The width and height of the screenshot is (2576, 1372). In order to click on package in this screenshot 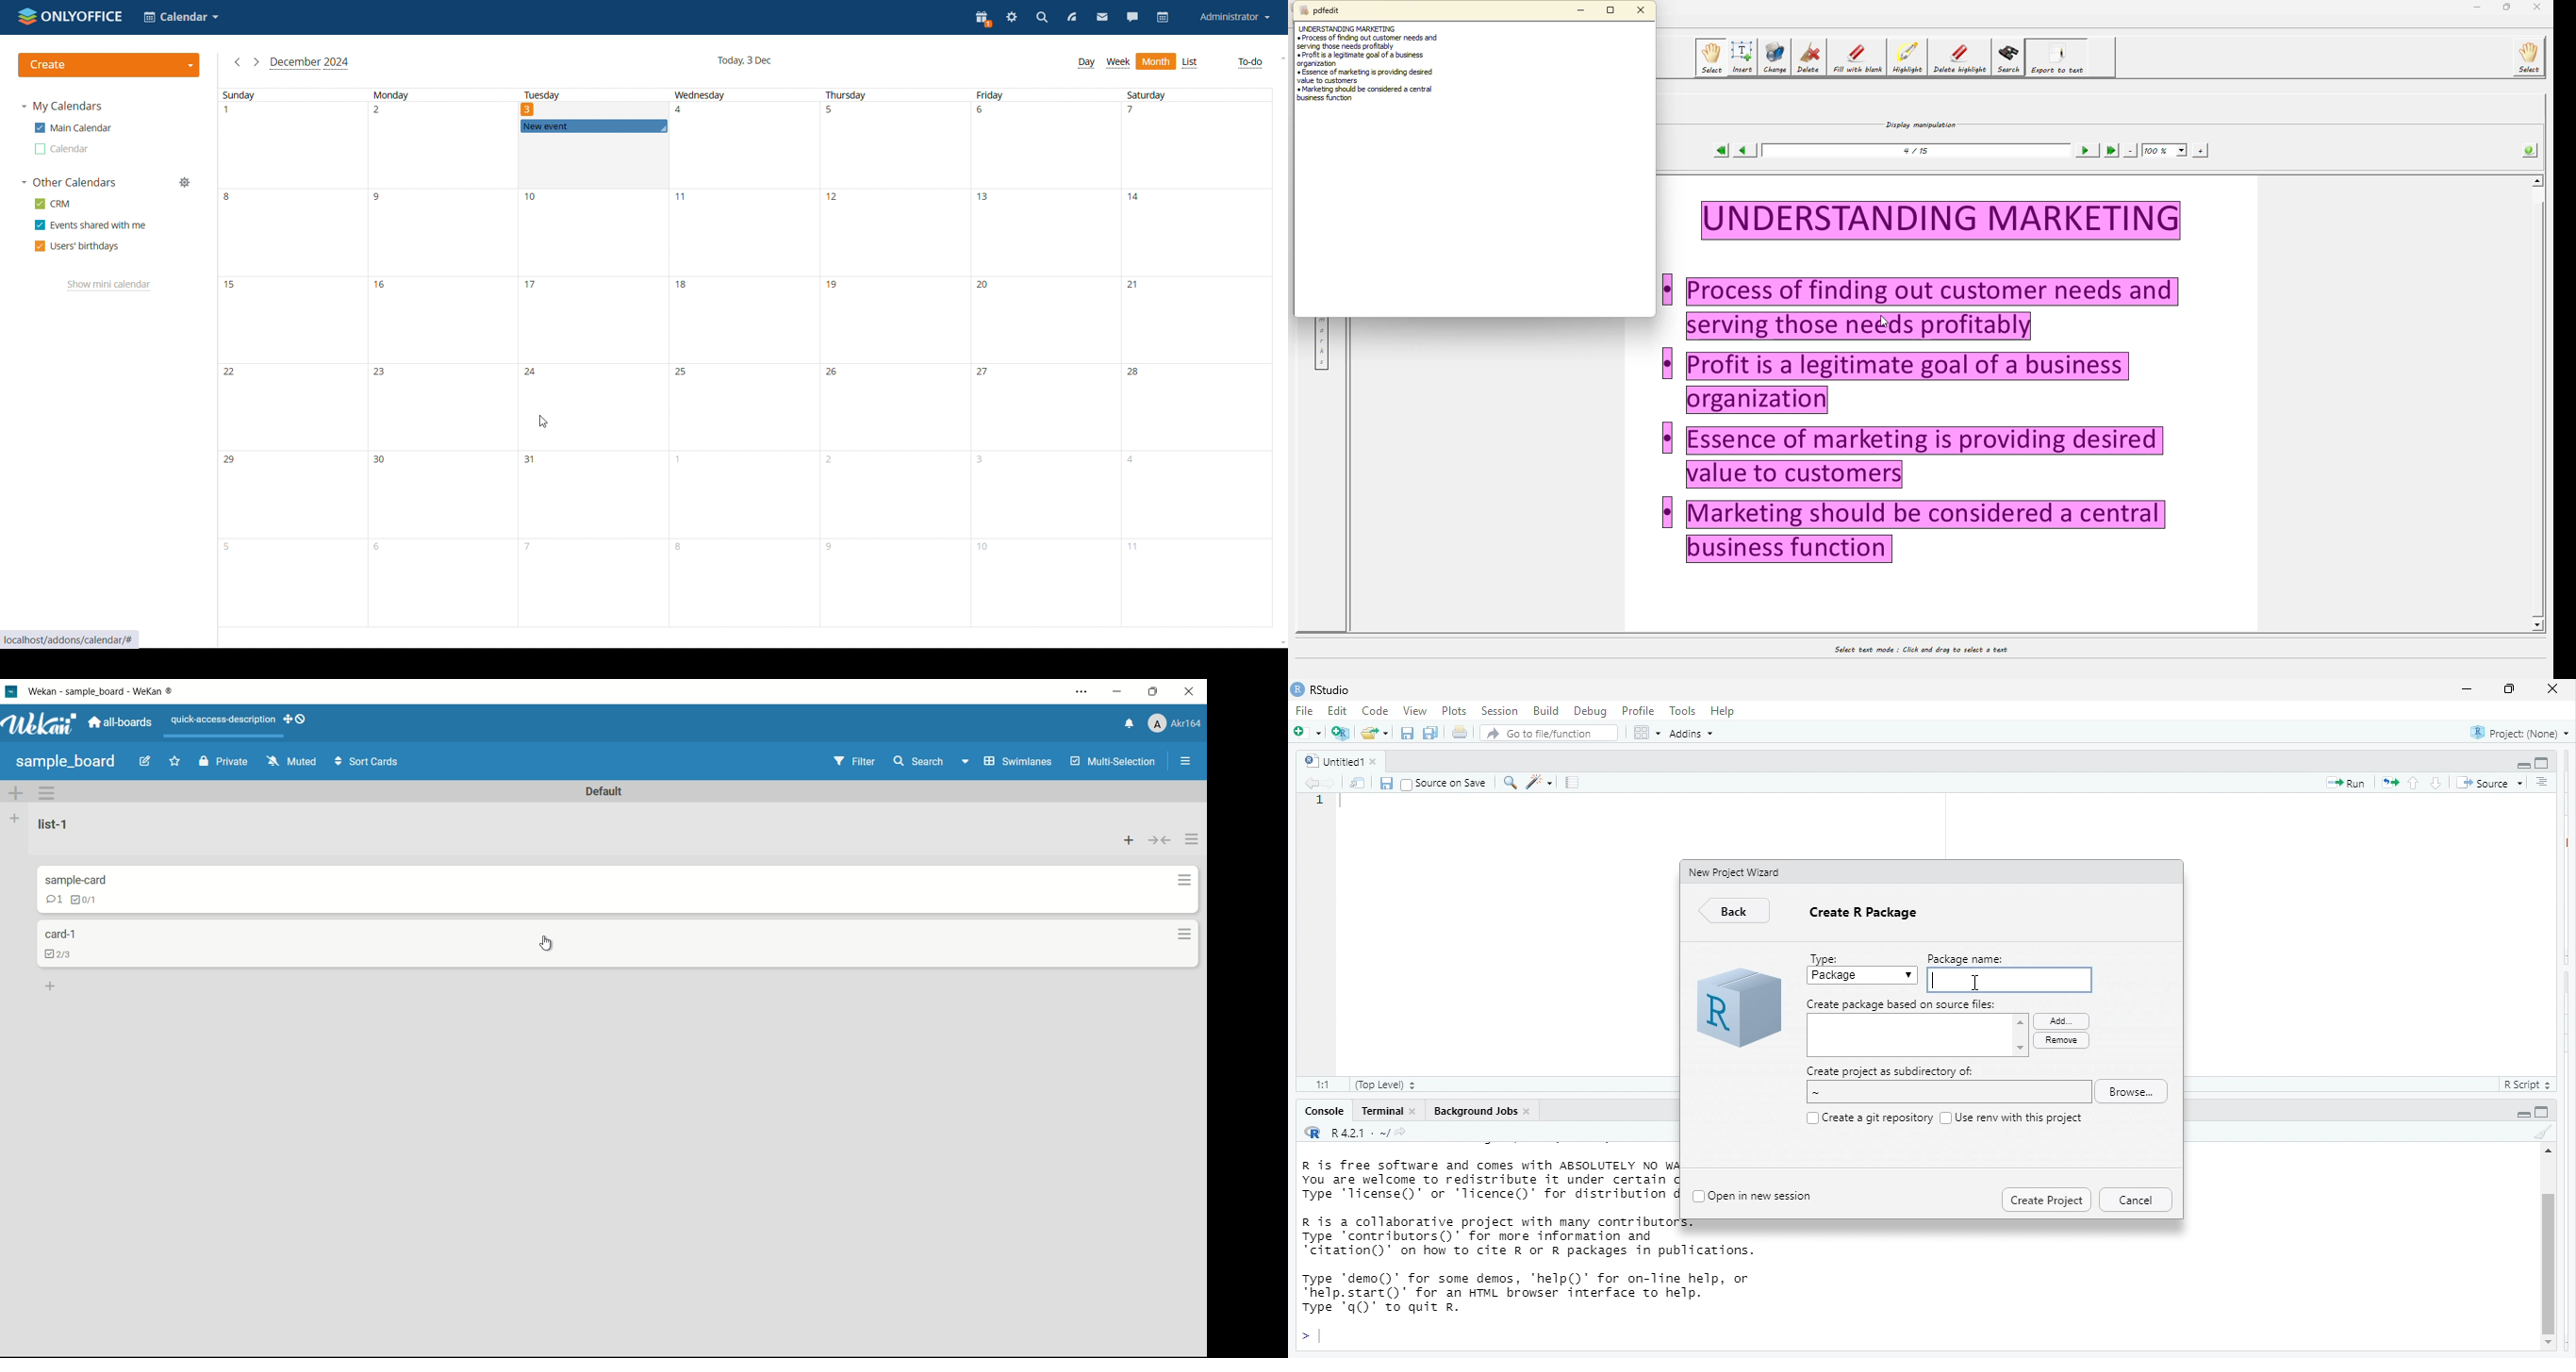, I will do `click(1863, 977)`.